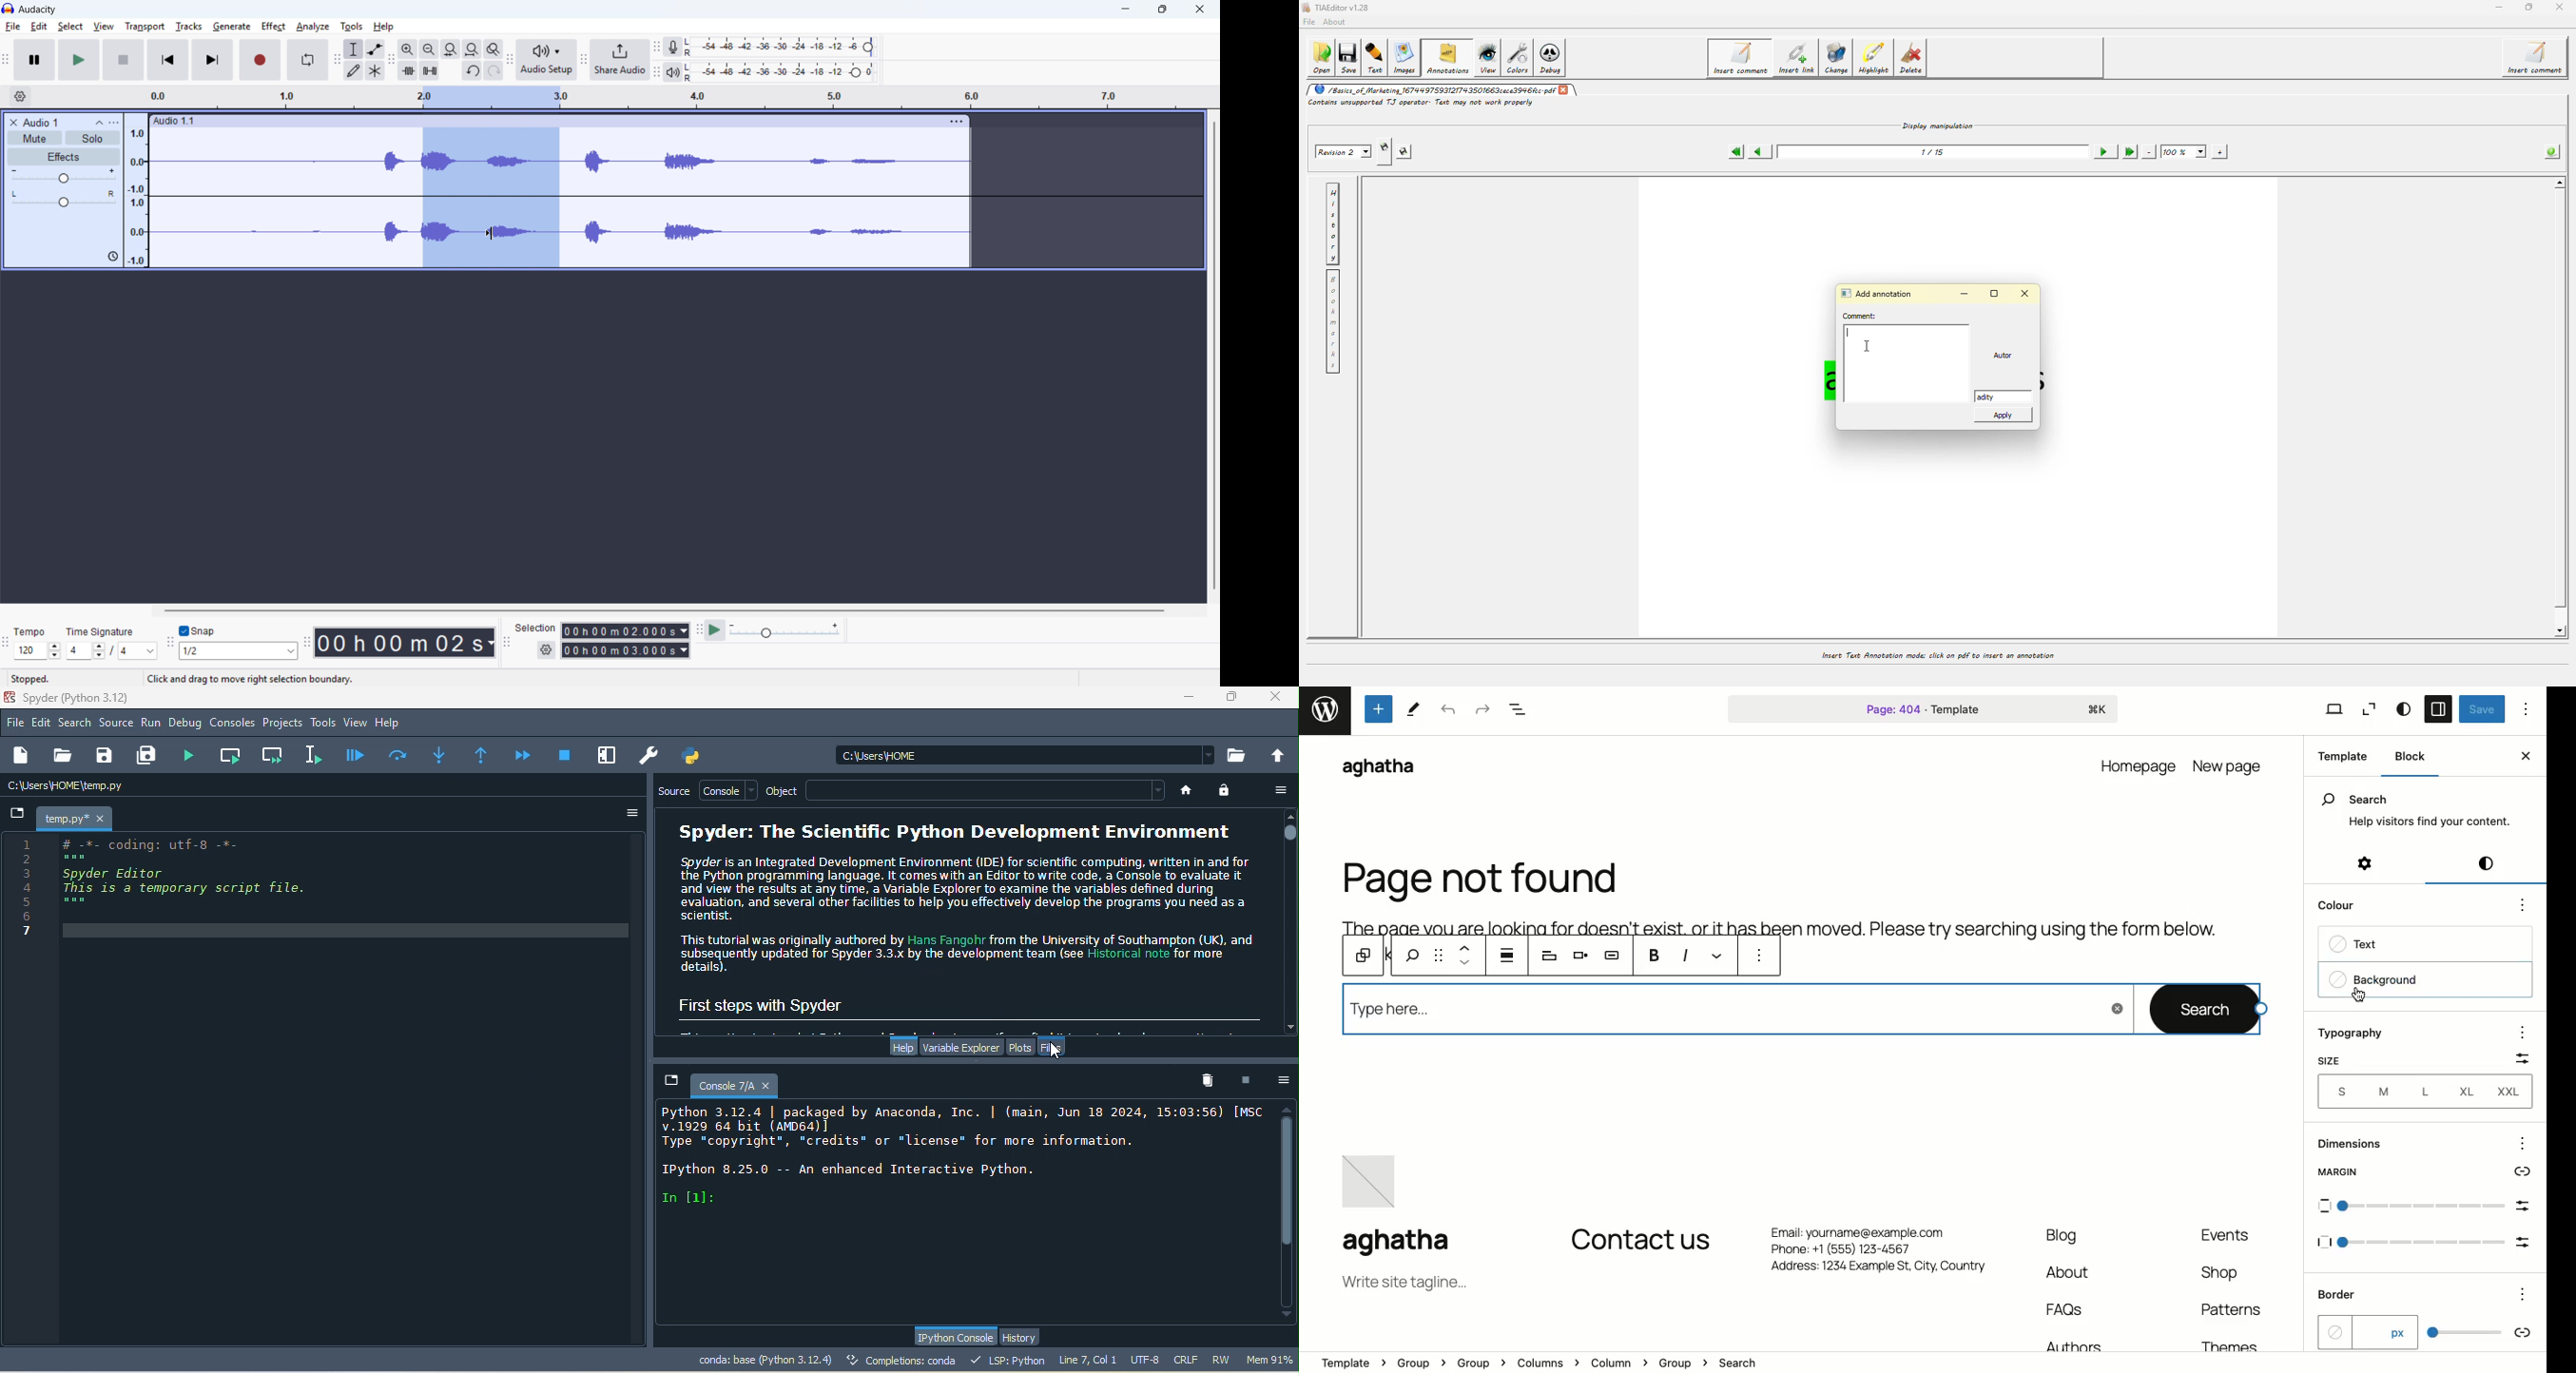 The height and width of the screenshot is (1400, 2576). I want to click on console text, so click(959, 1157).